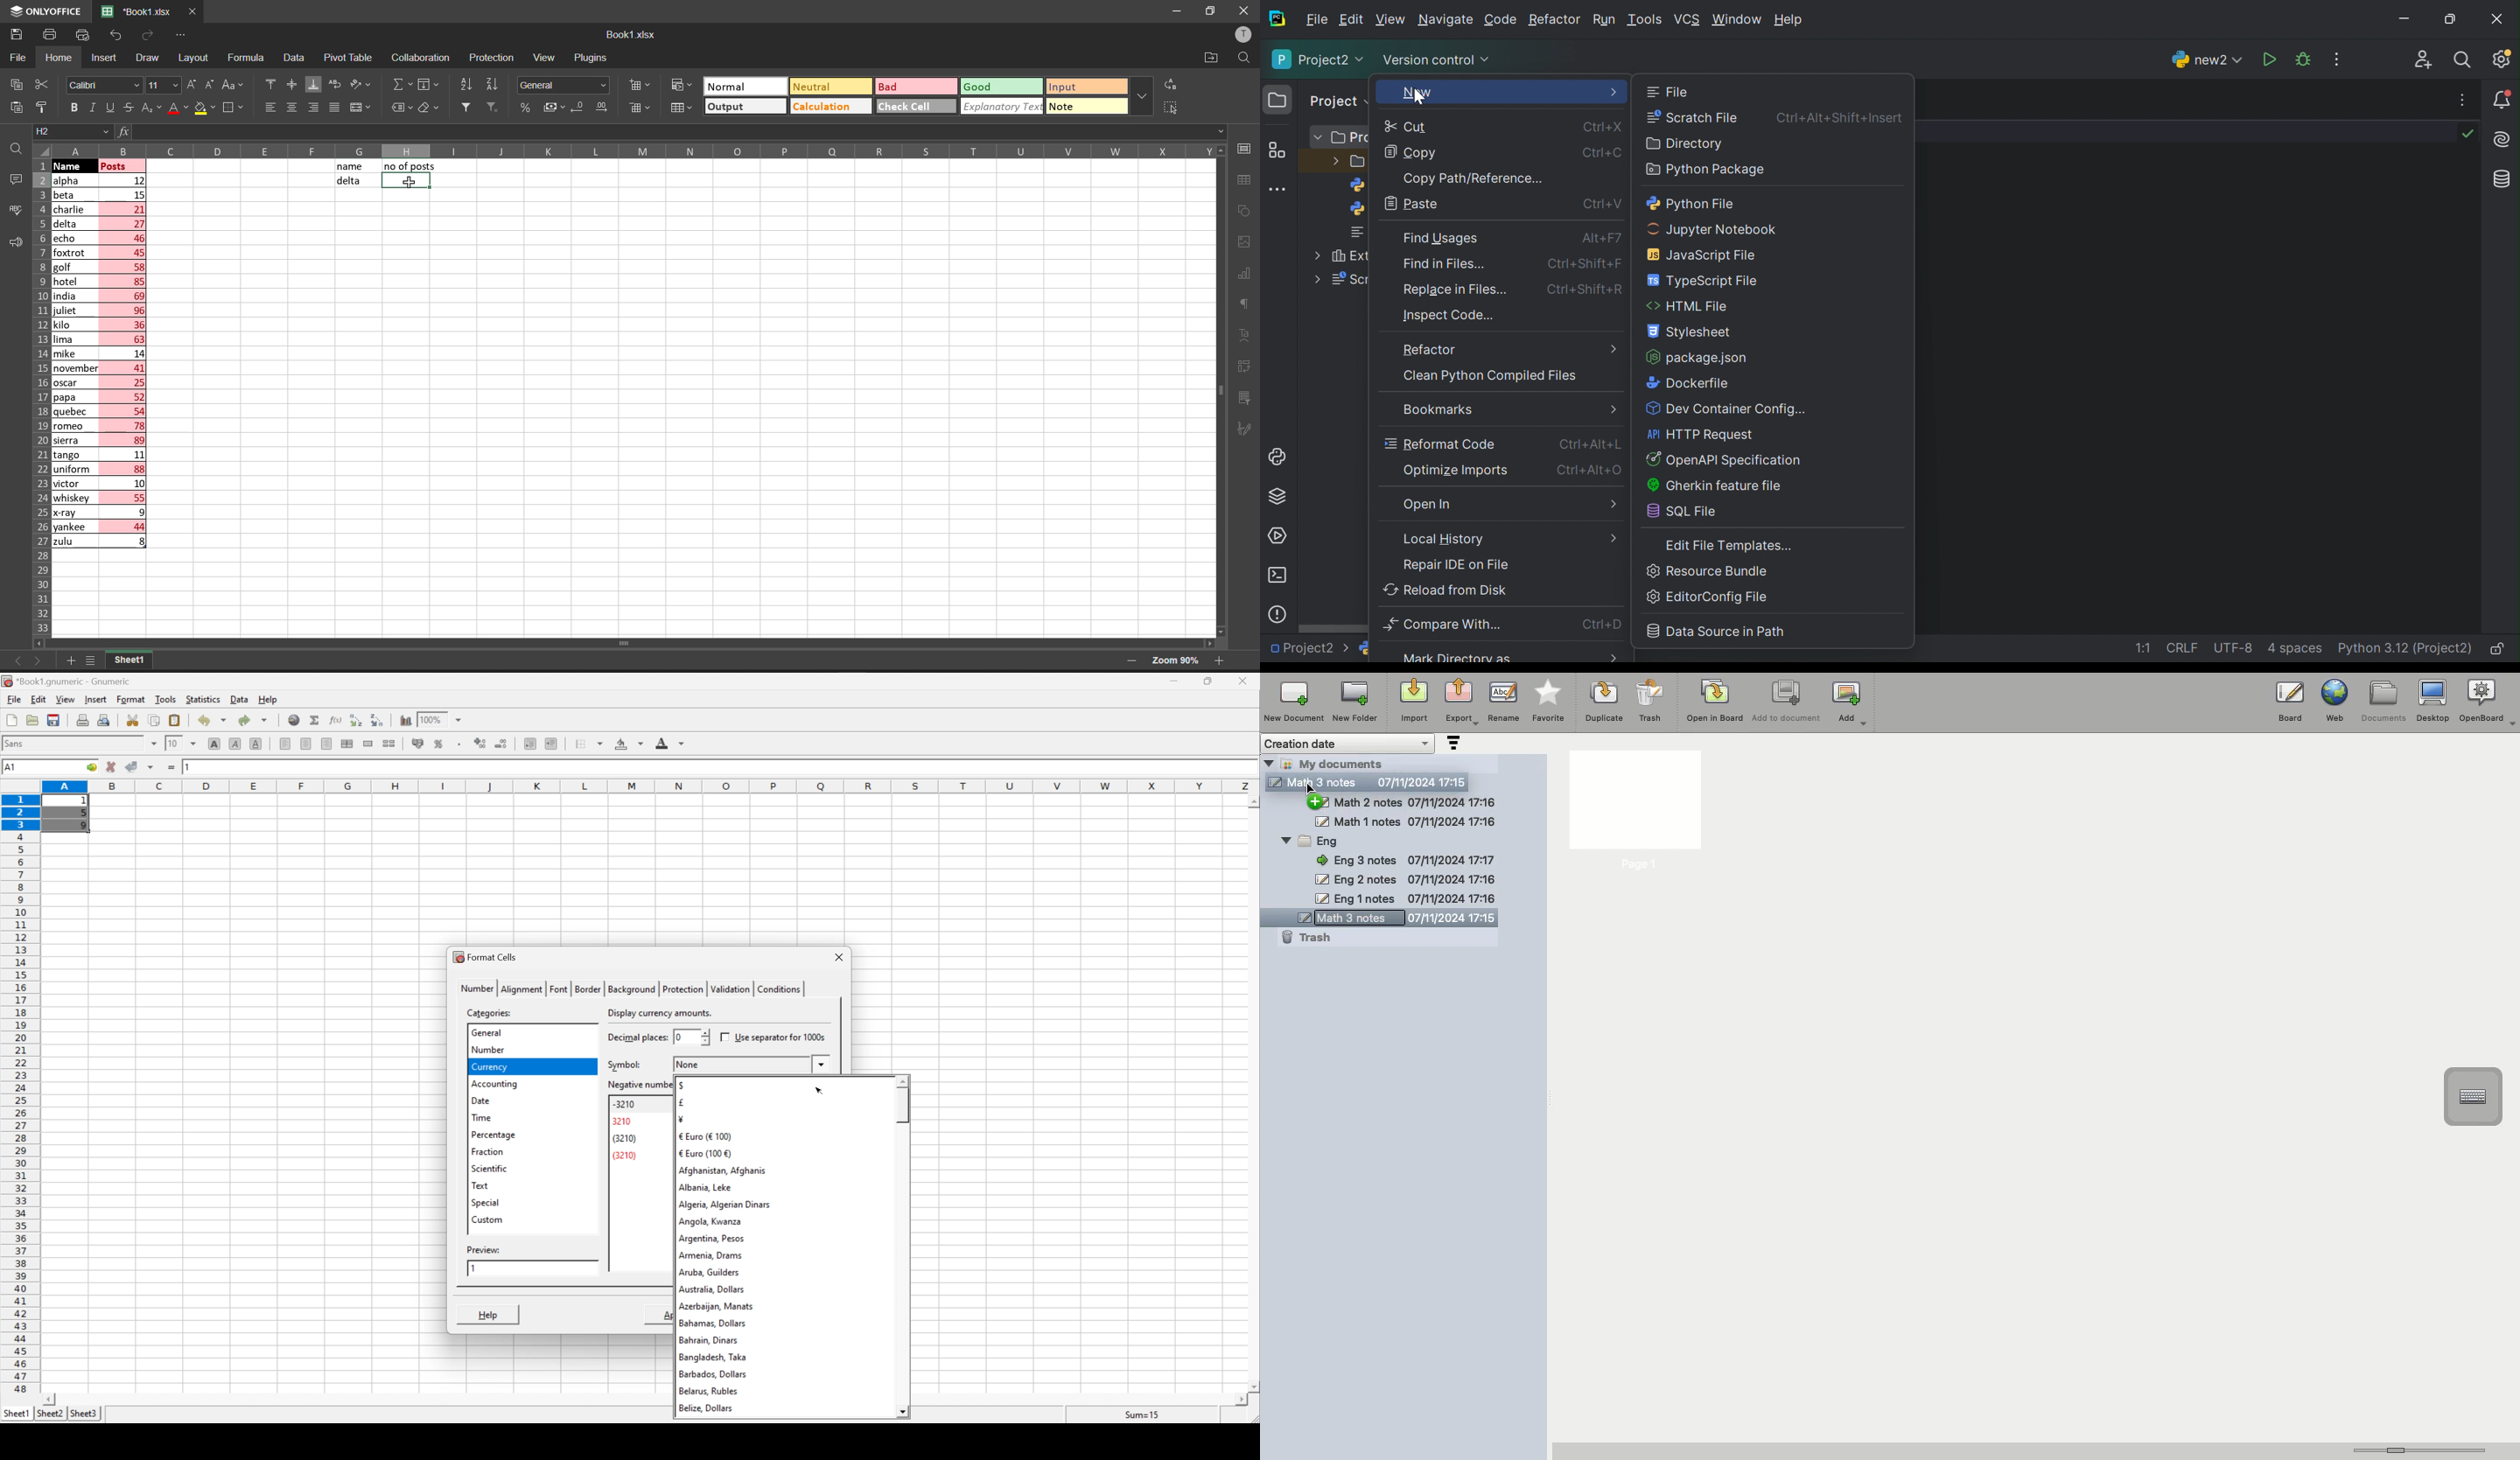  Describe the element at coordinates (192, 85) in the screenshot. I see `increment font size` at that location.